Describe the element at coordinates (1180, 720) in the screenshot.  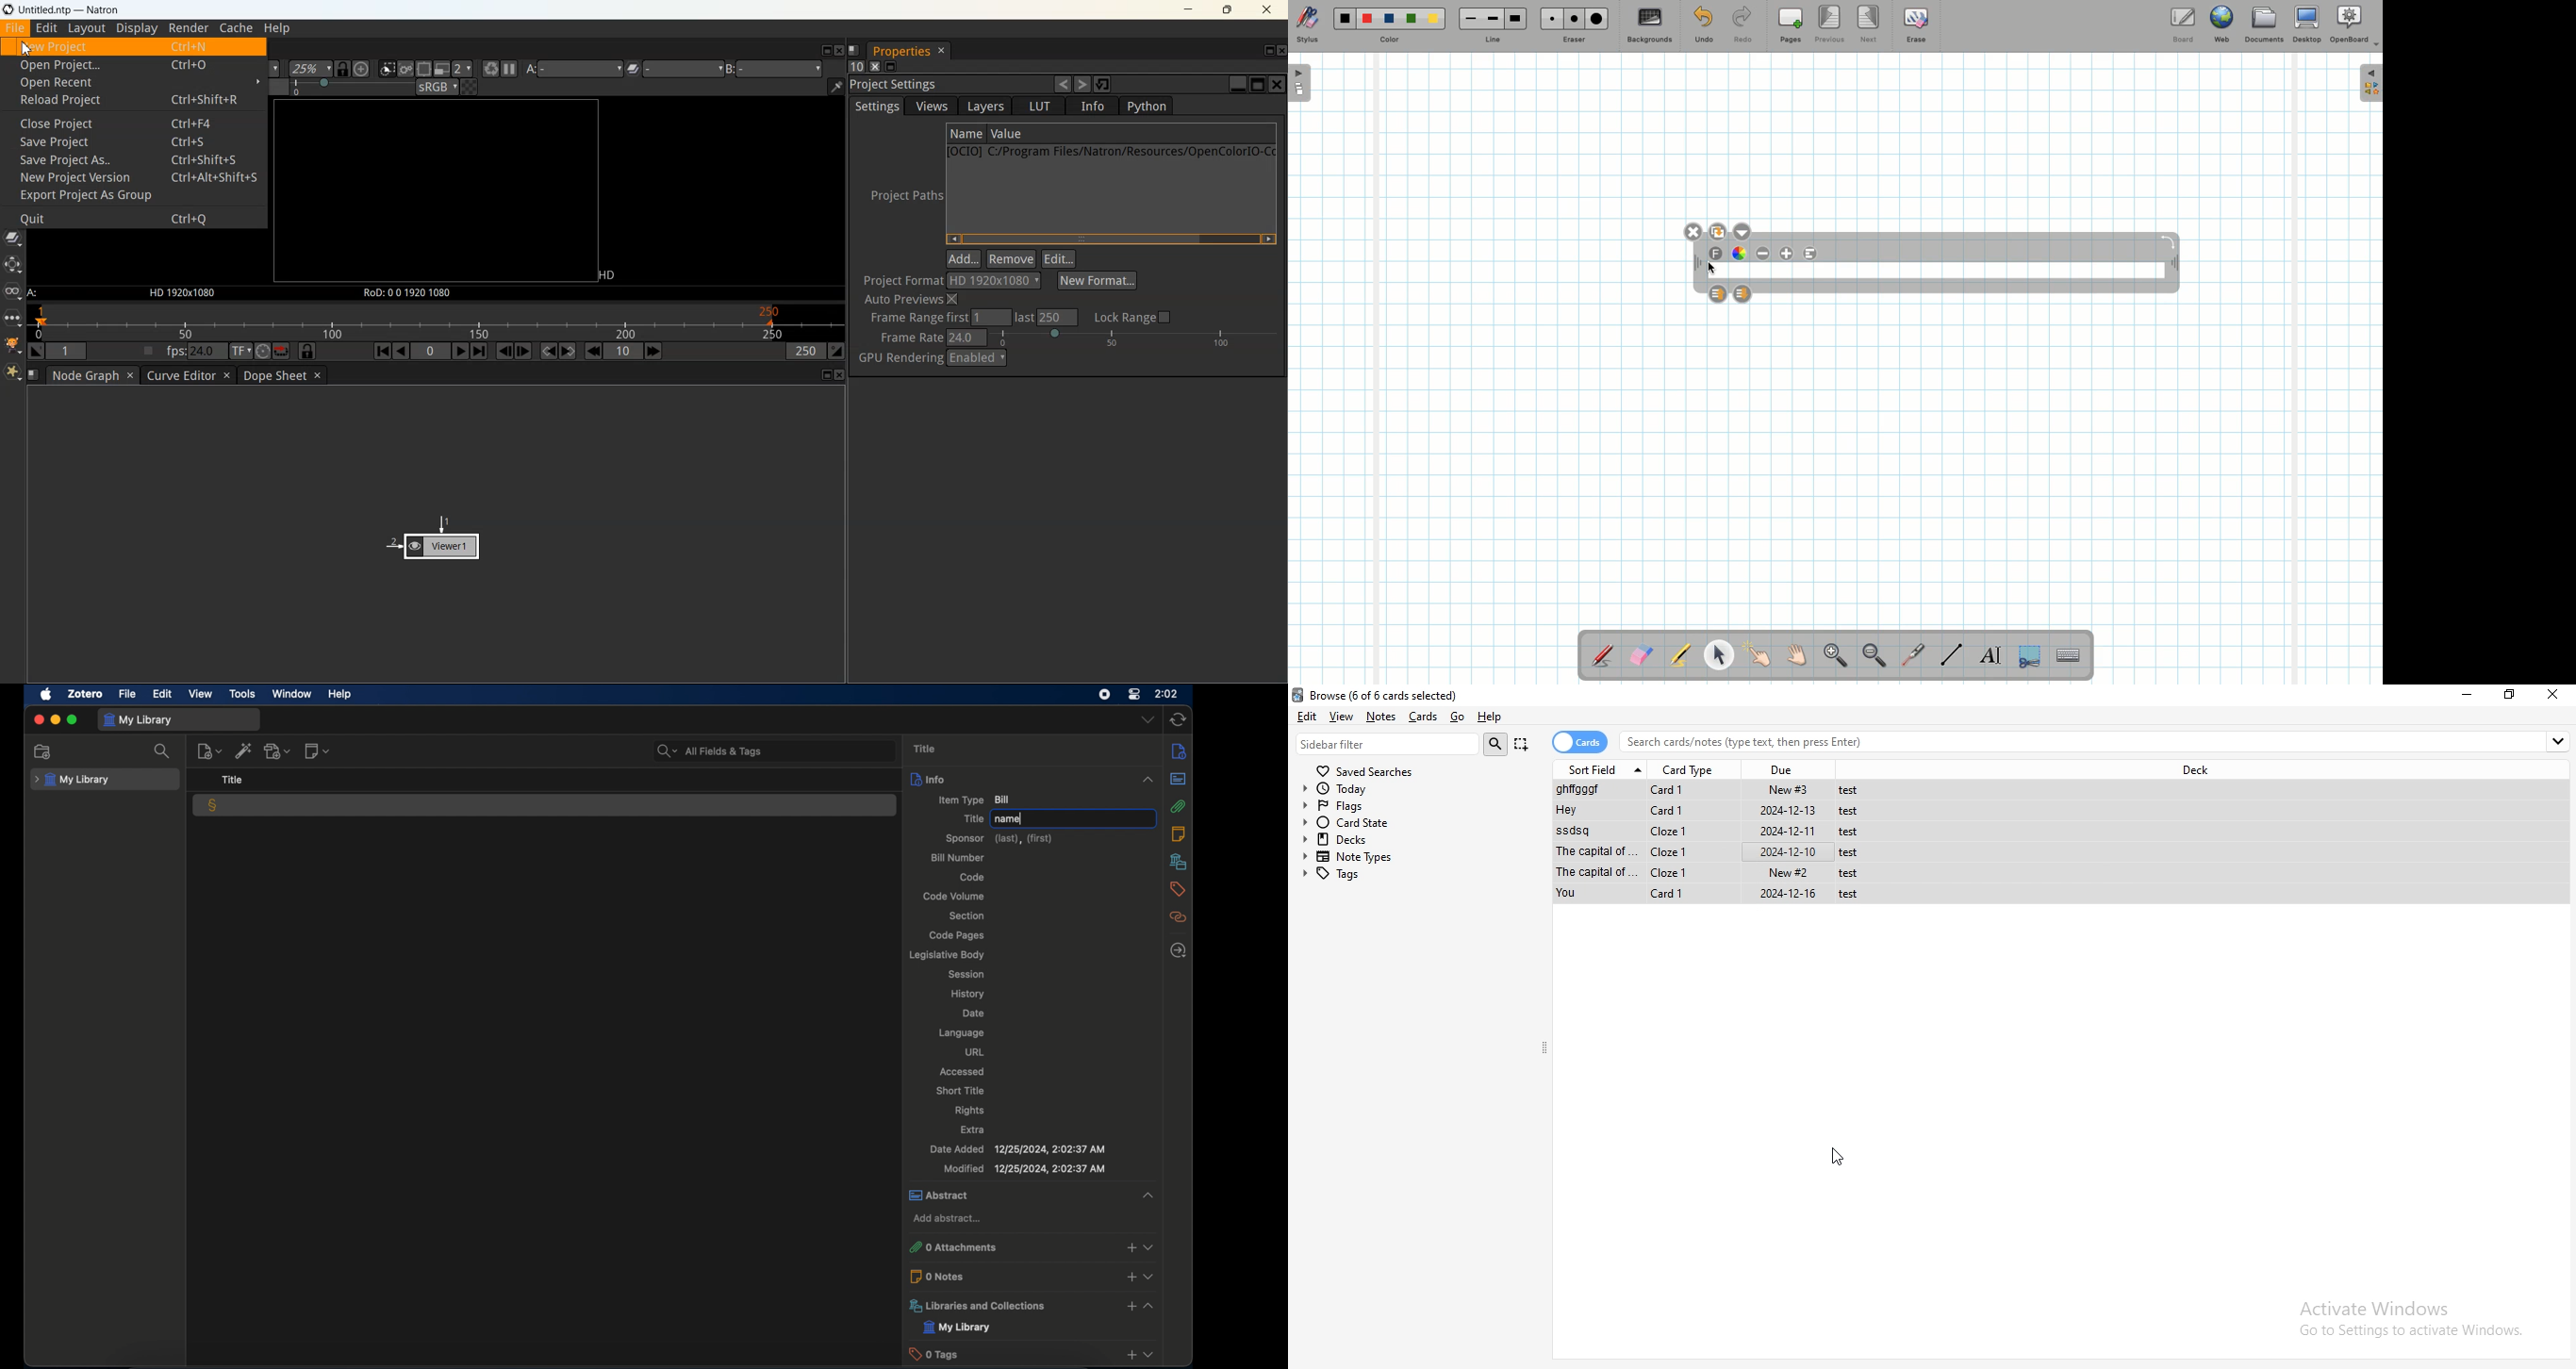
I see `sync` at that location.